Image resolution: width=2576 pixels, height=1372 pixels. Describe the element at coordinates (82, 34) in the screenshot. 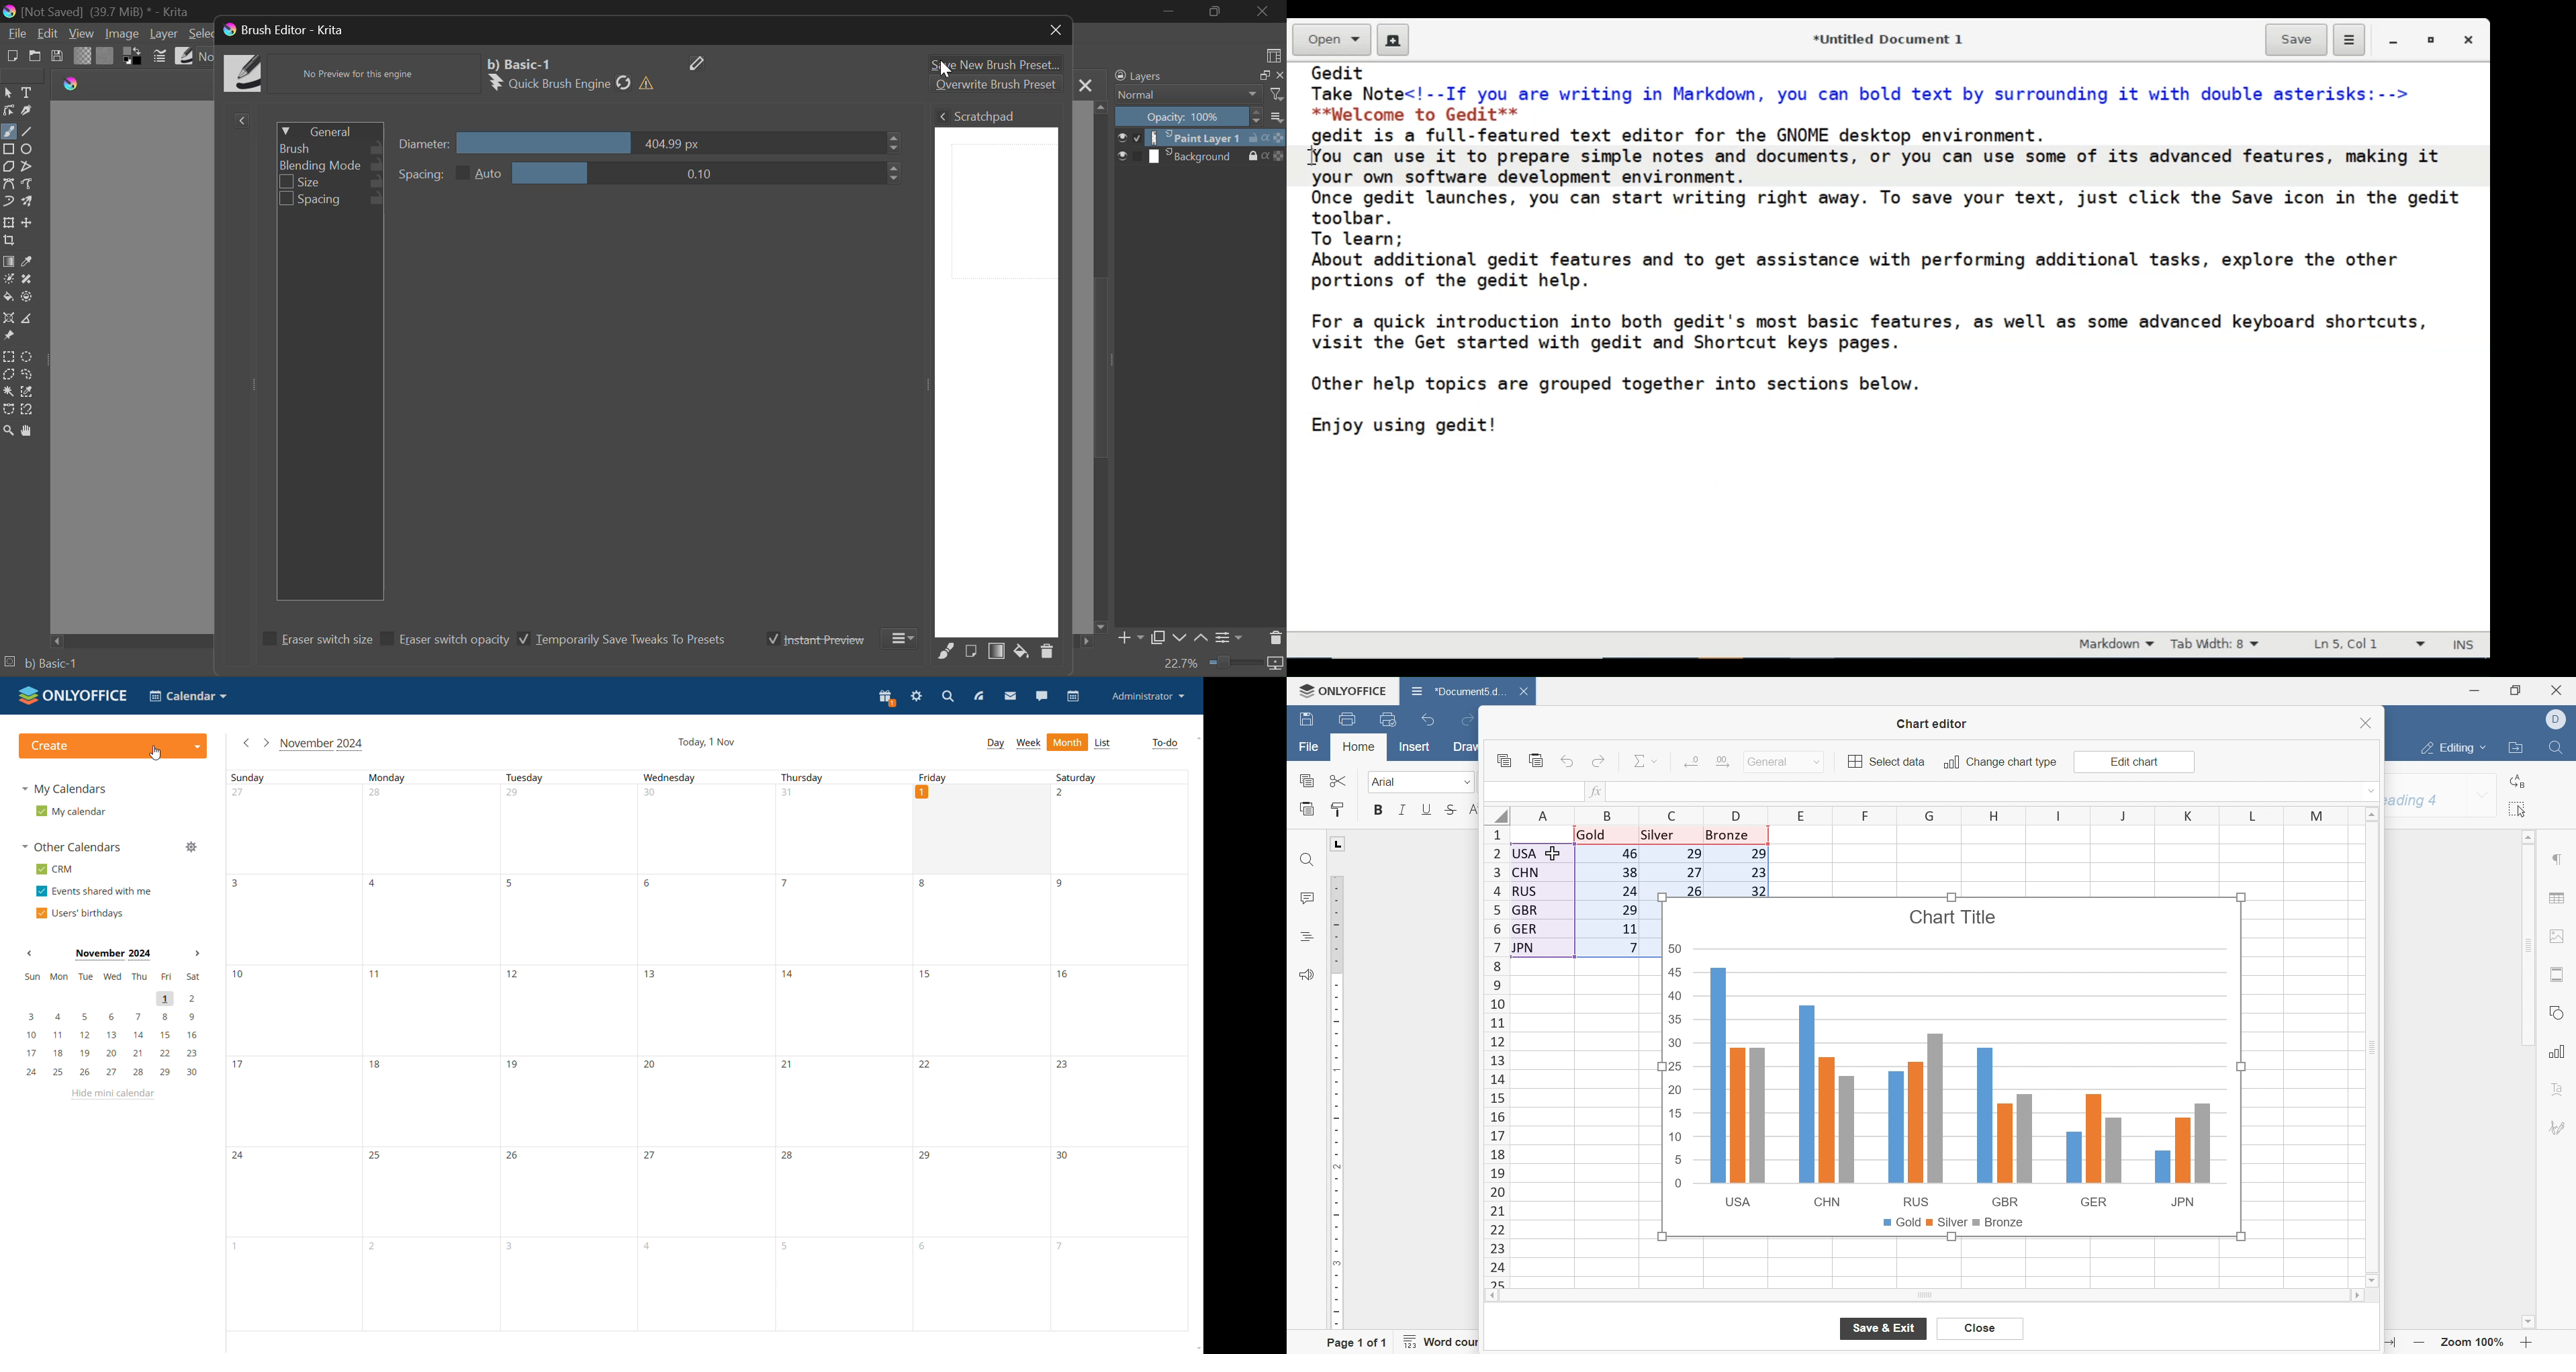

I see `View` at that location.